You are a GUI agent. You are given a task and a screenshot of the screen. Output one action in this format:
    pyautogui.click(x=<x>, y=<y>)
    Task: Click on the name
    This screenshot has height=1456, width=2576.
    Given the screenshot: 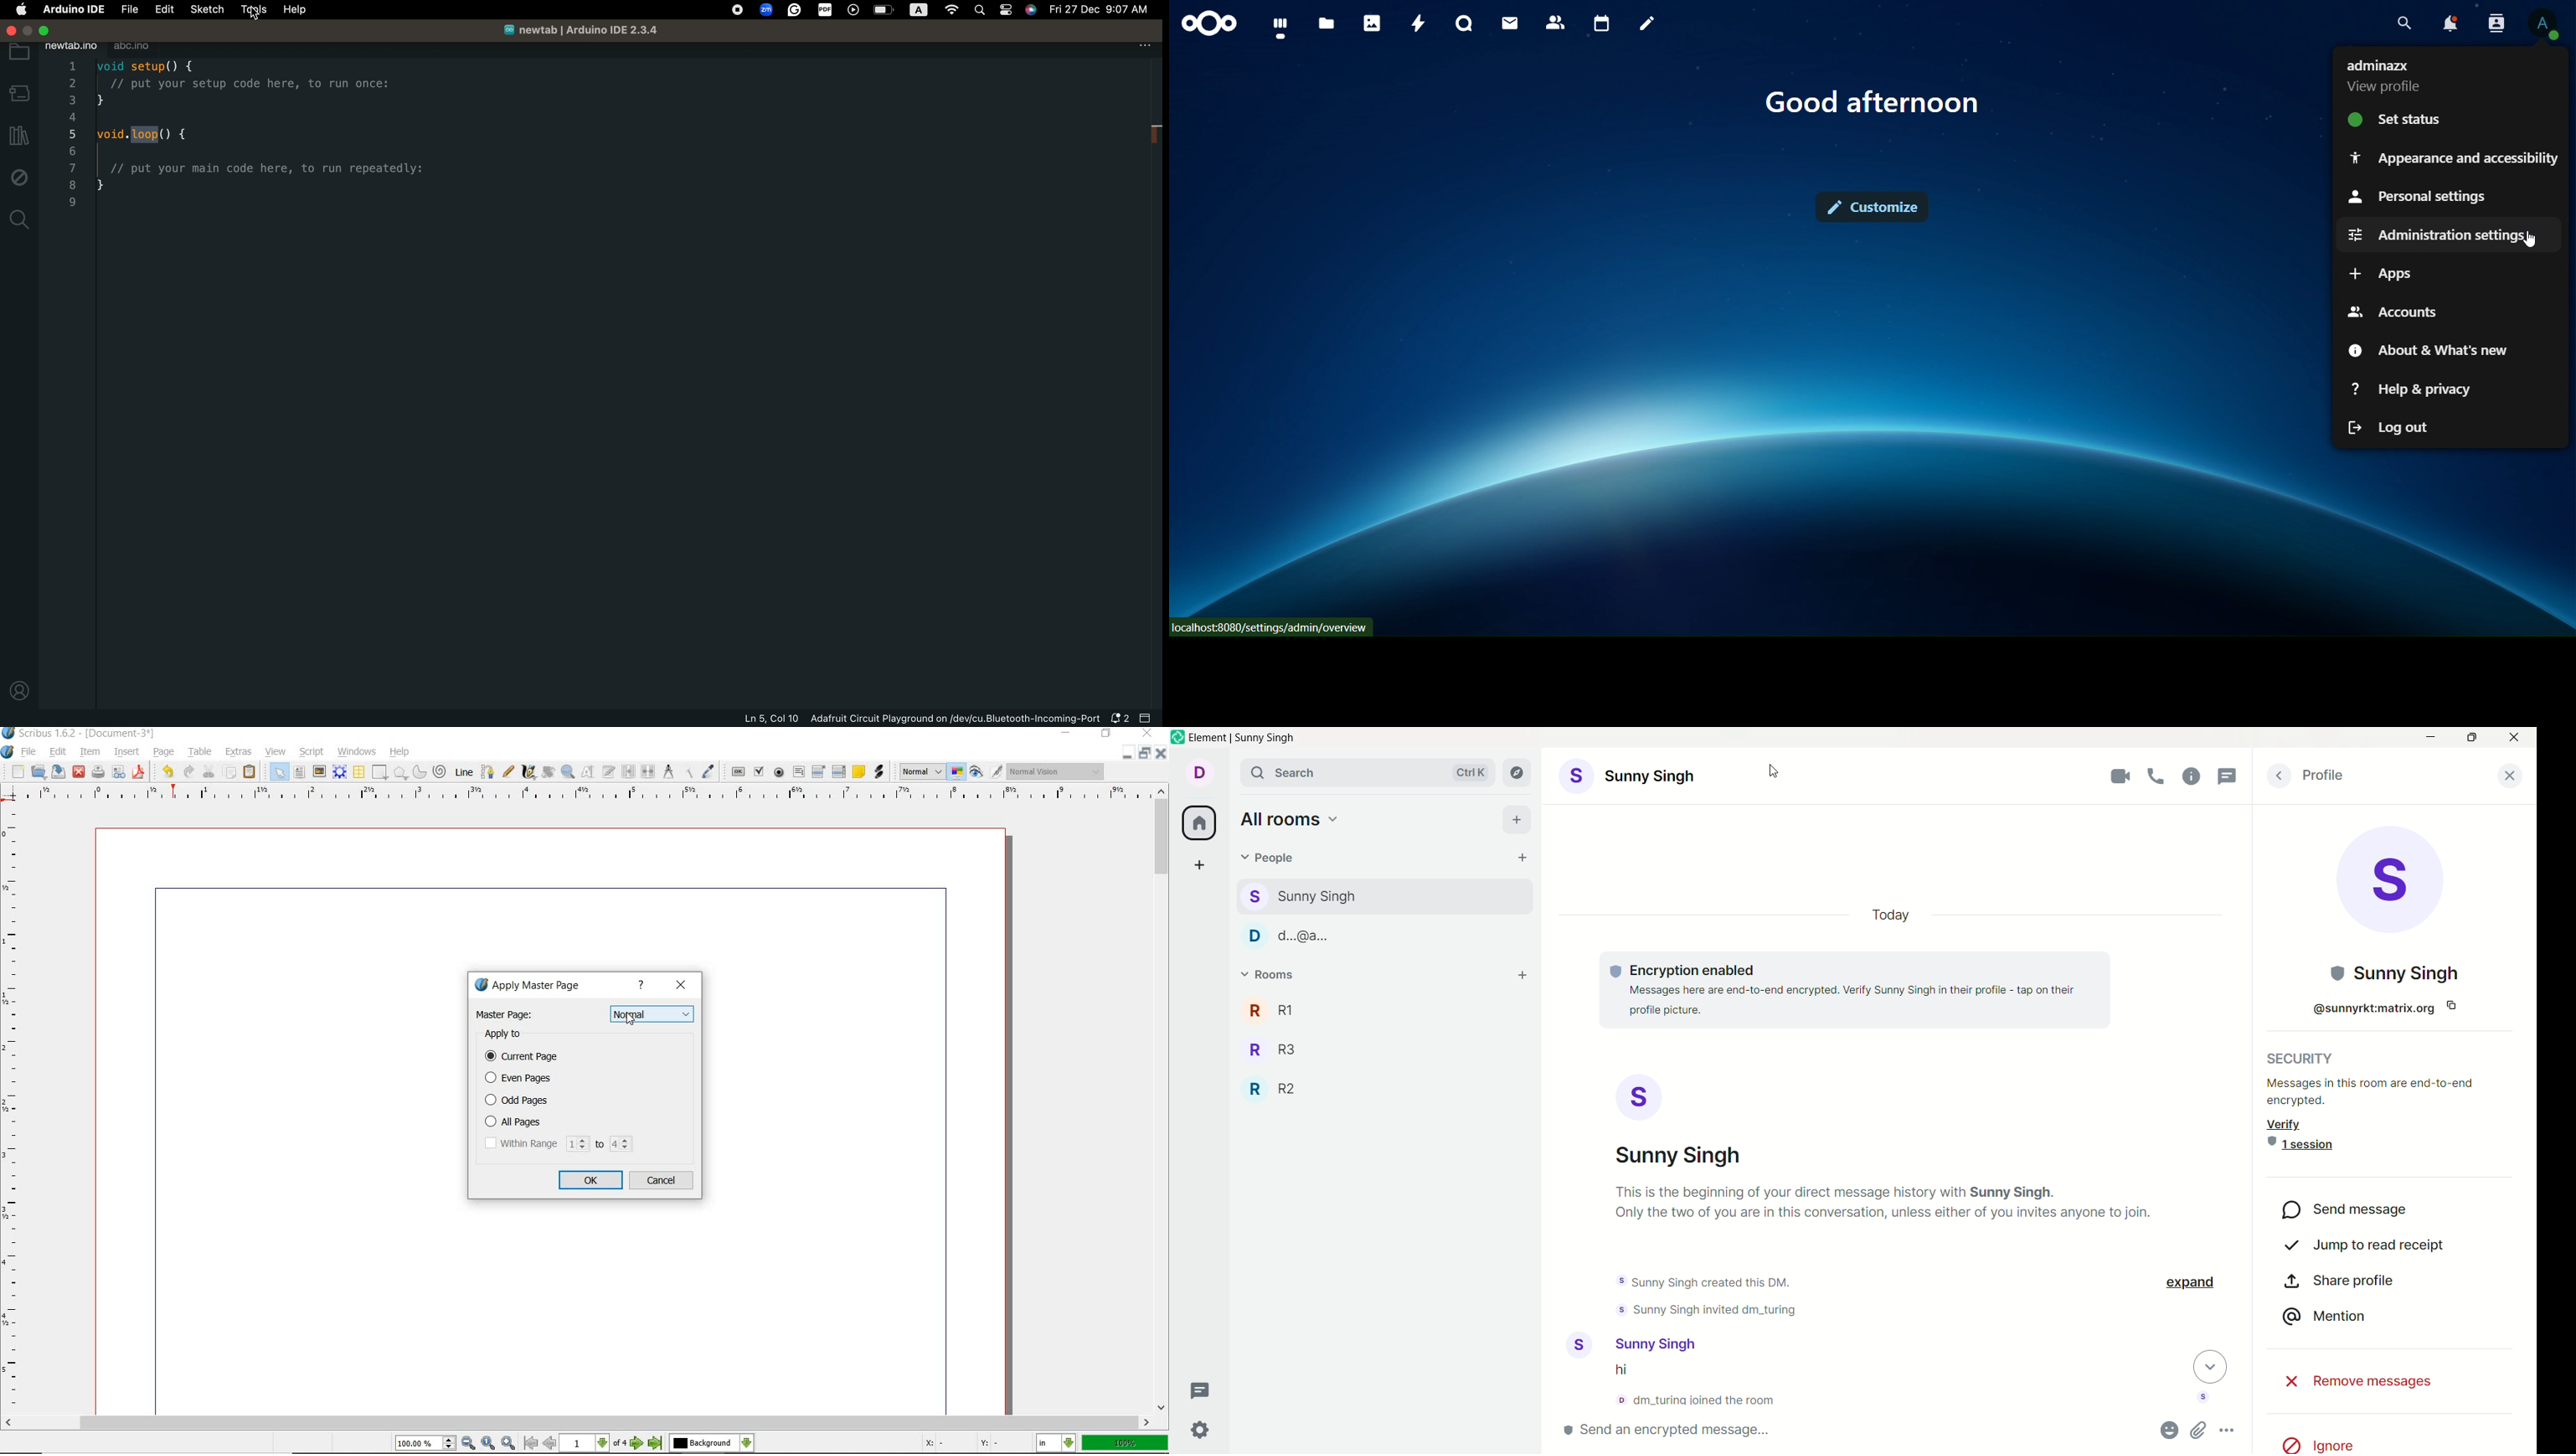 What is the action you would take?
    pyautogui.click(x=2397, y=974)
    